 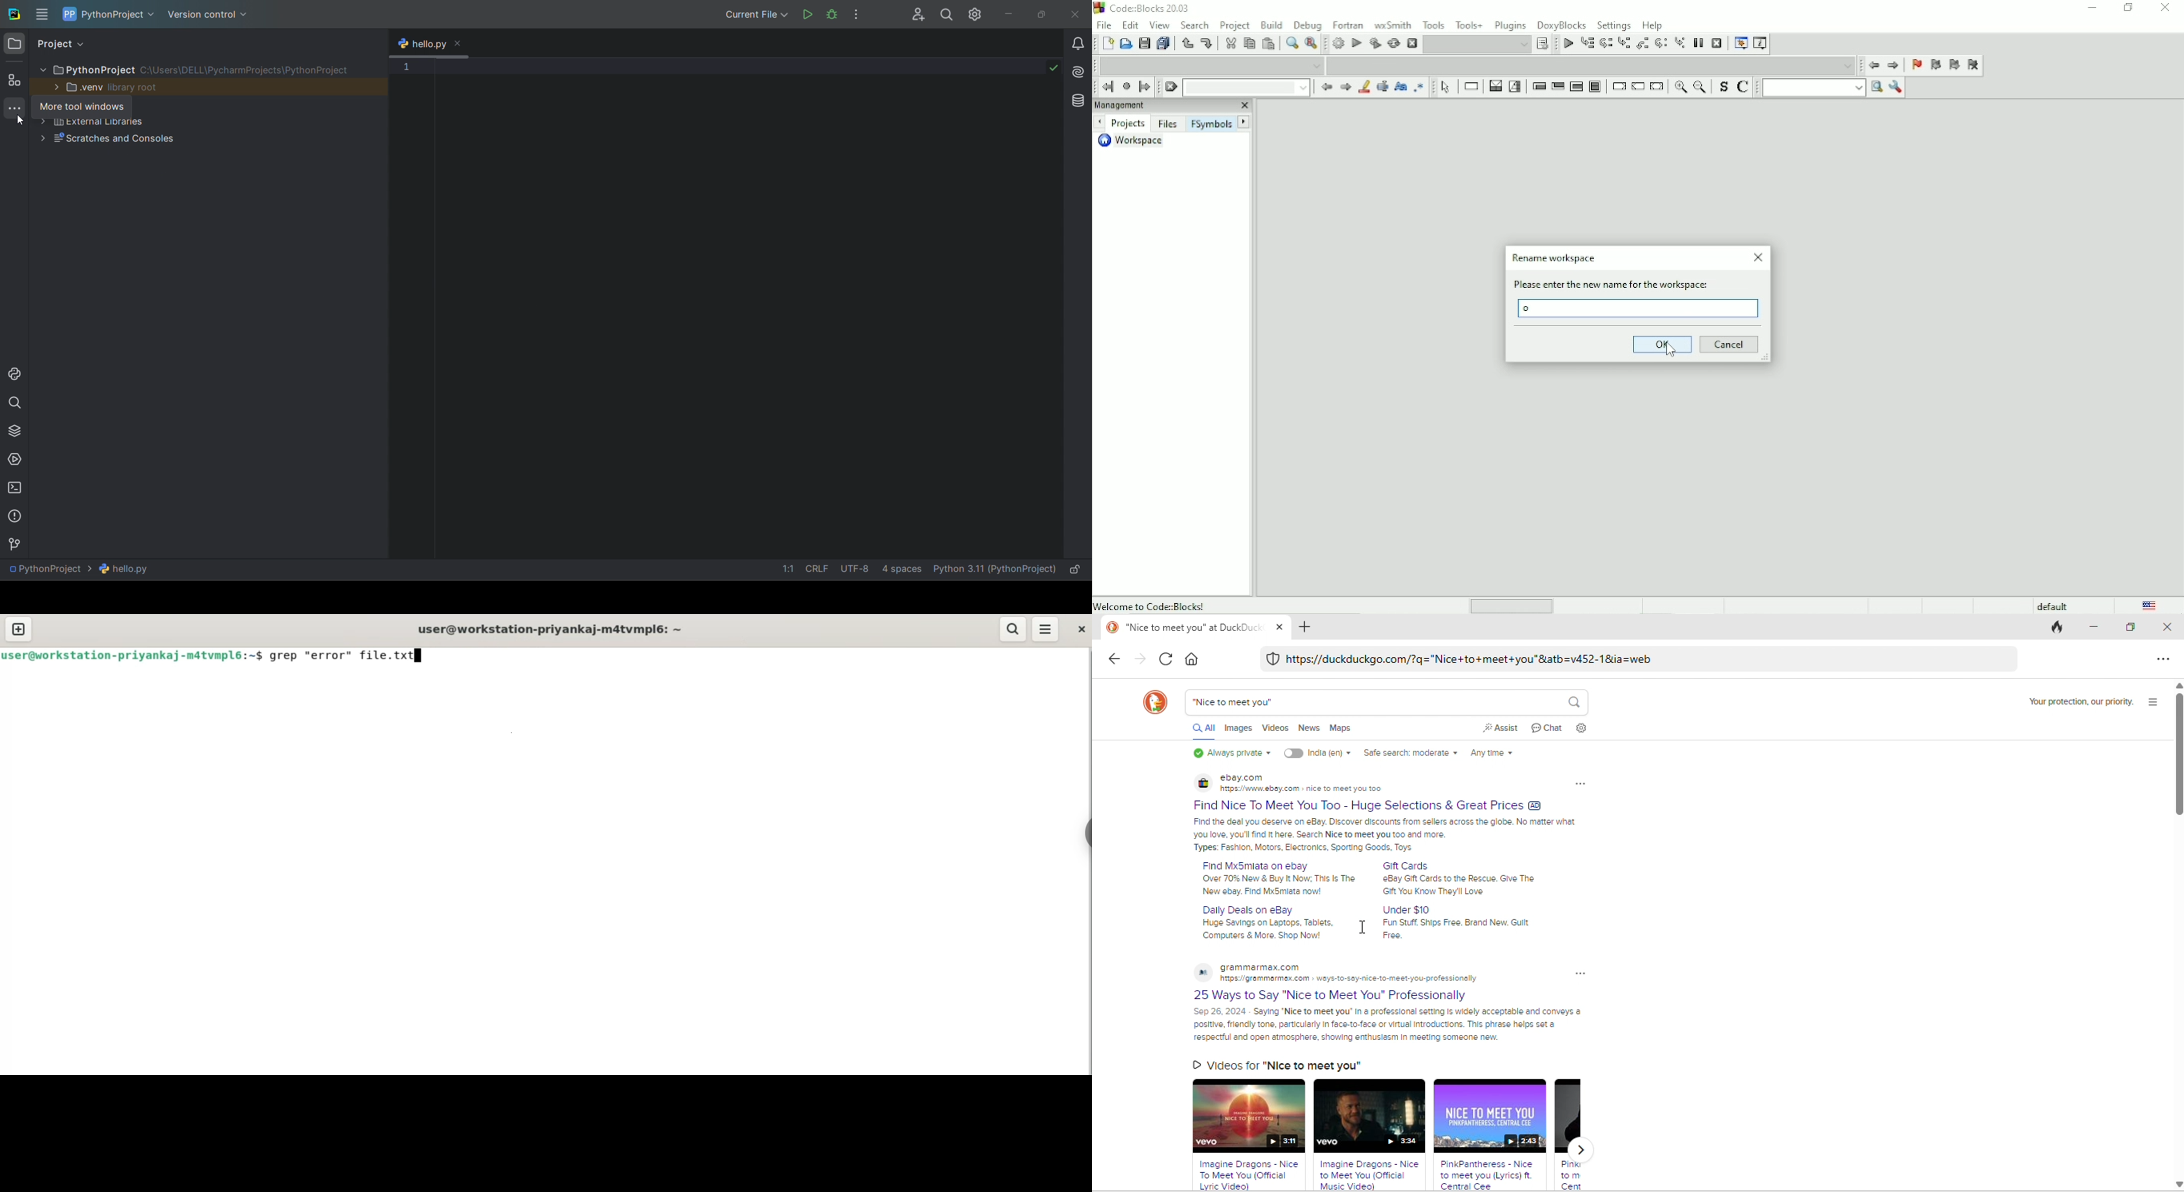 I want to click on Break instruction, so click(x=1618, y=87).